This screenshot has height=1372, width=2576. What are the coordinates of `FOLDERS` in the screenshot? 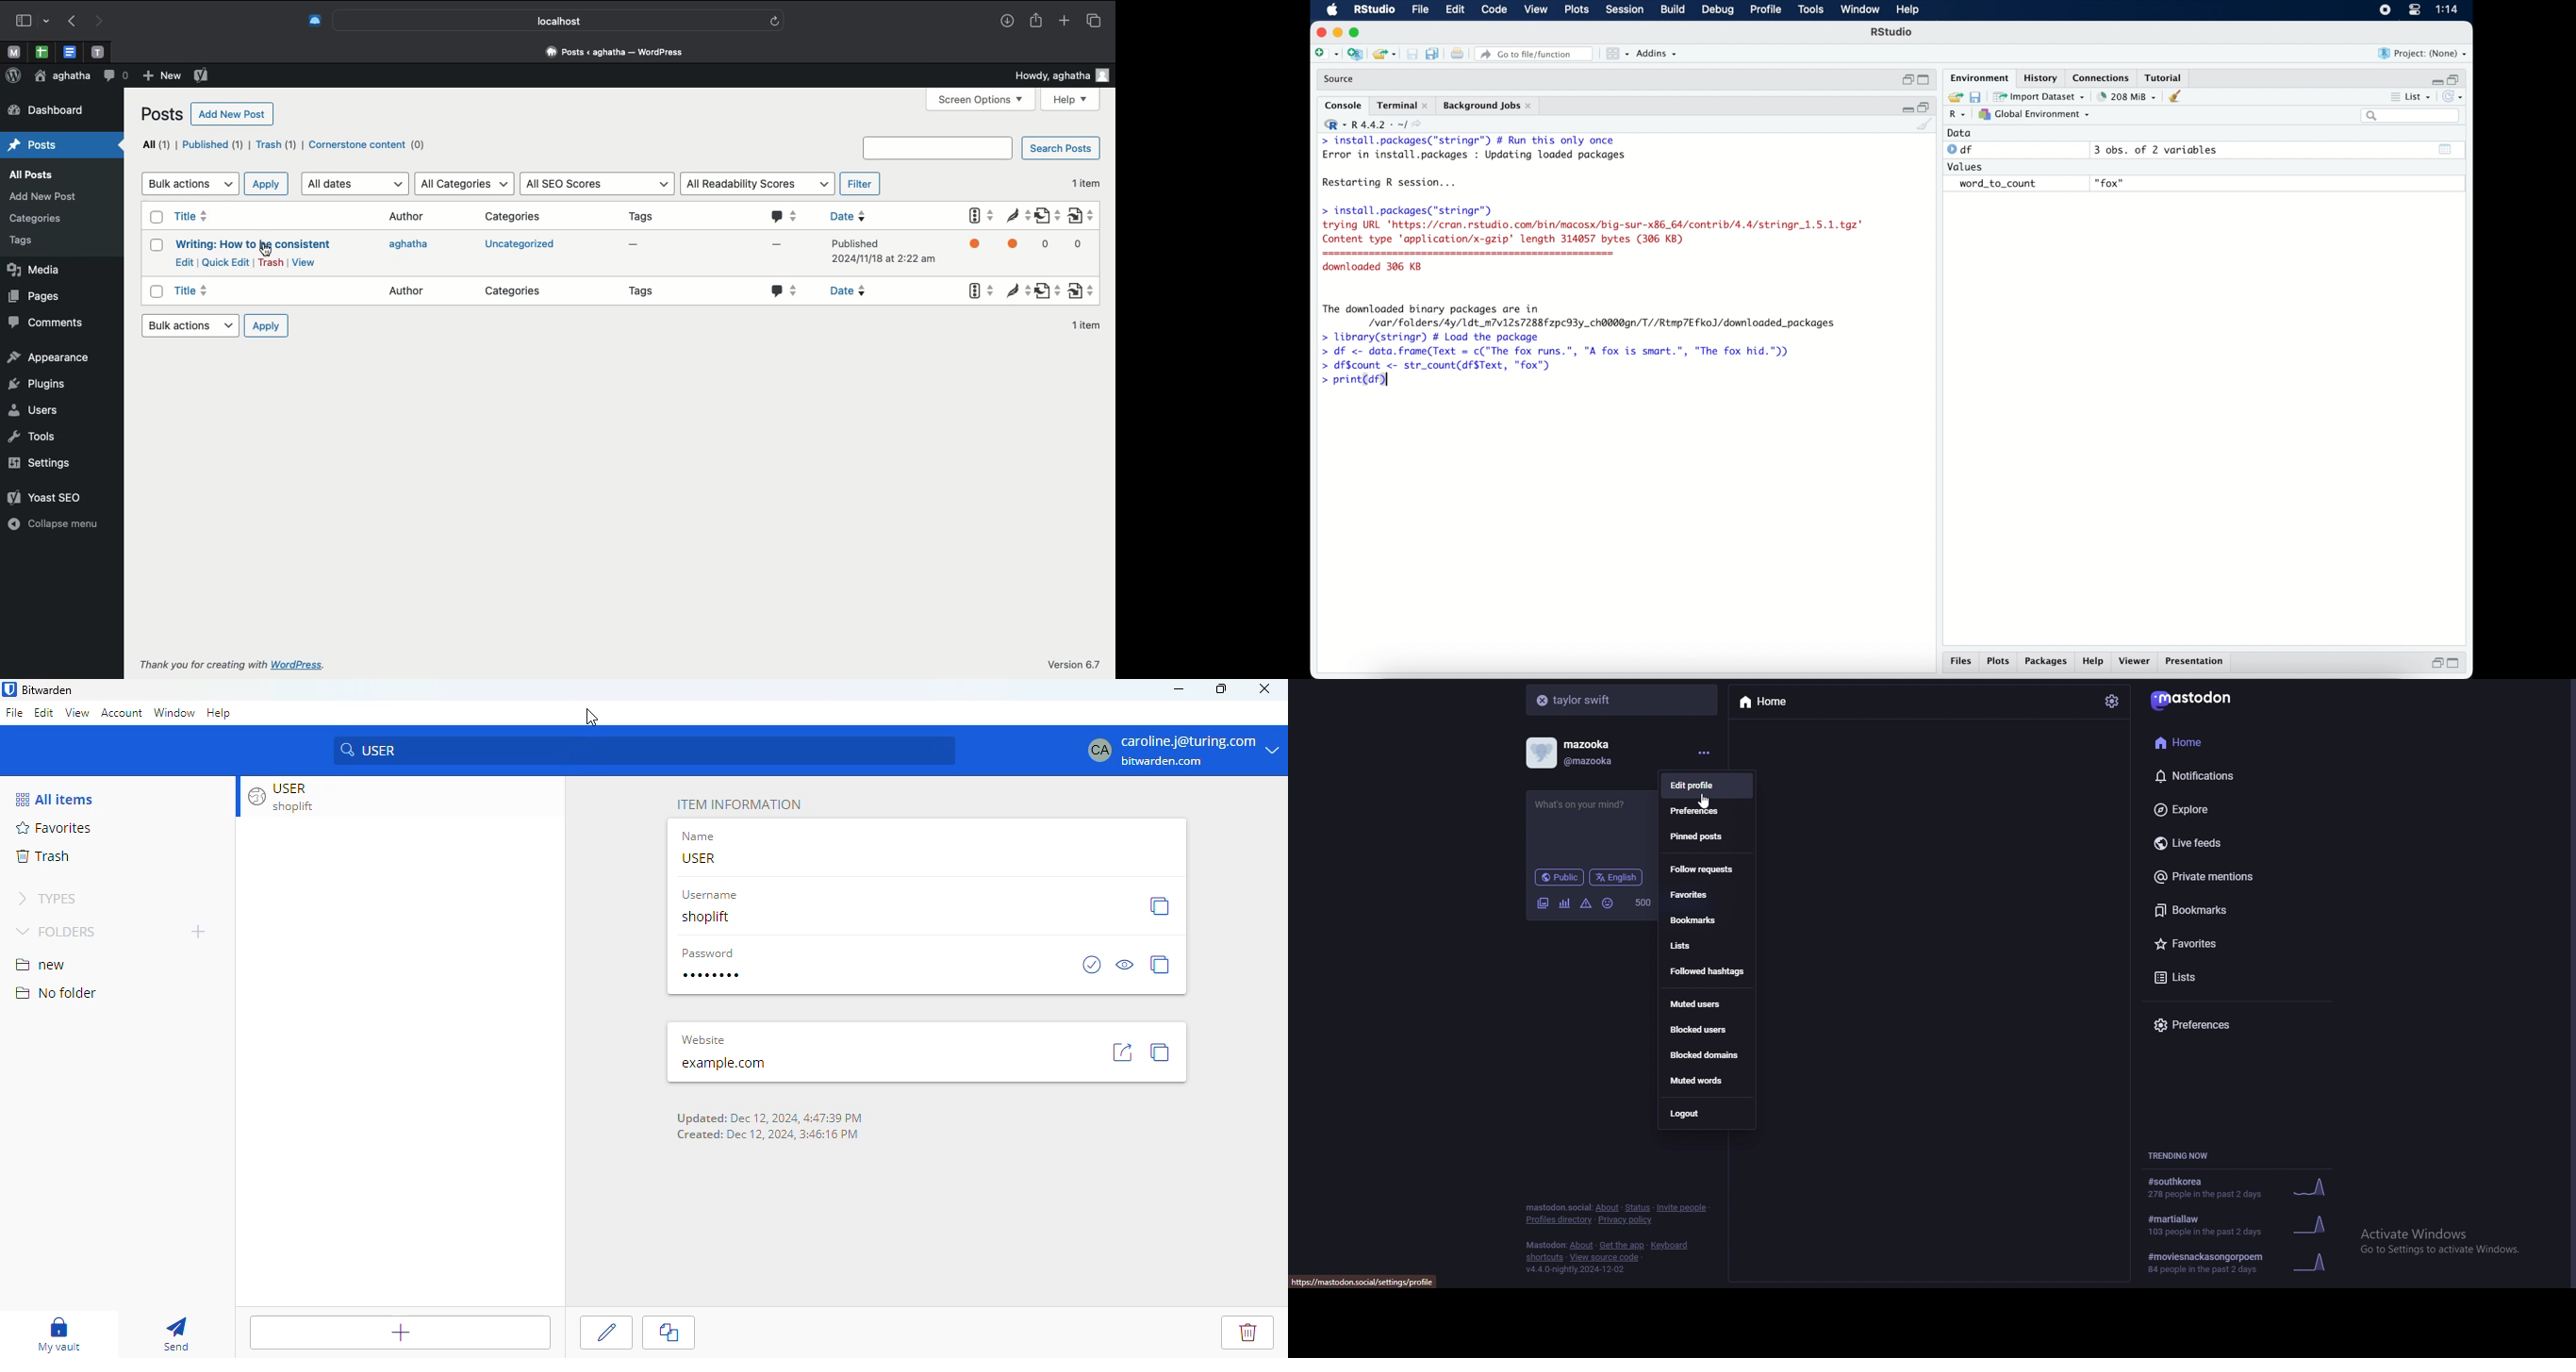 It's located at (57, 934).